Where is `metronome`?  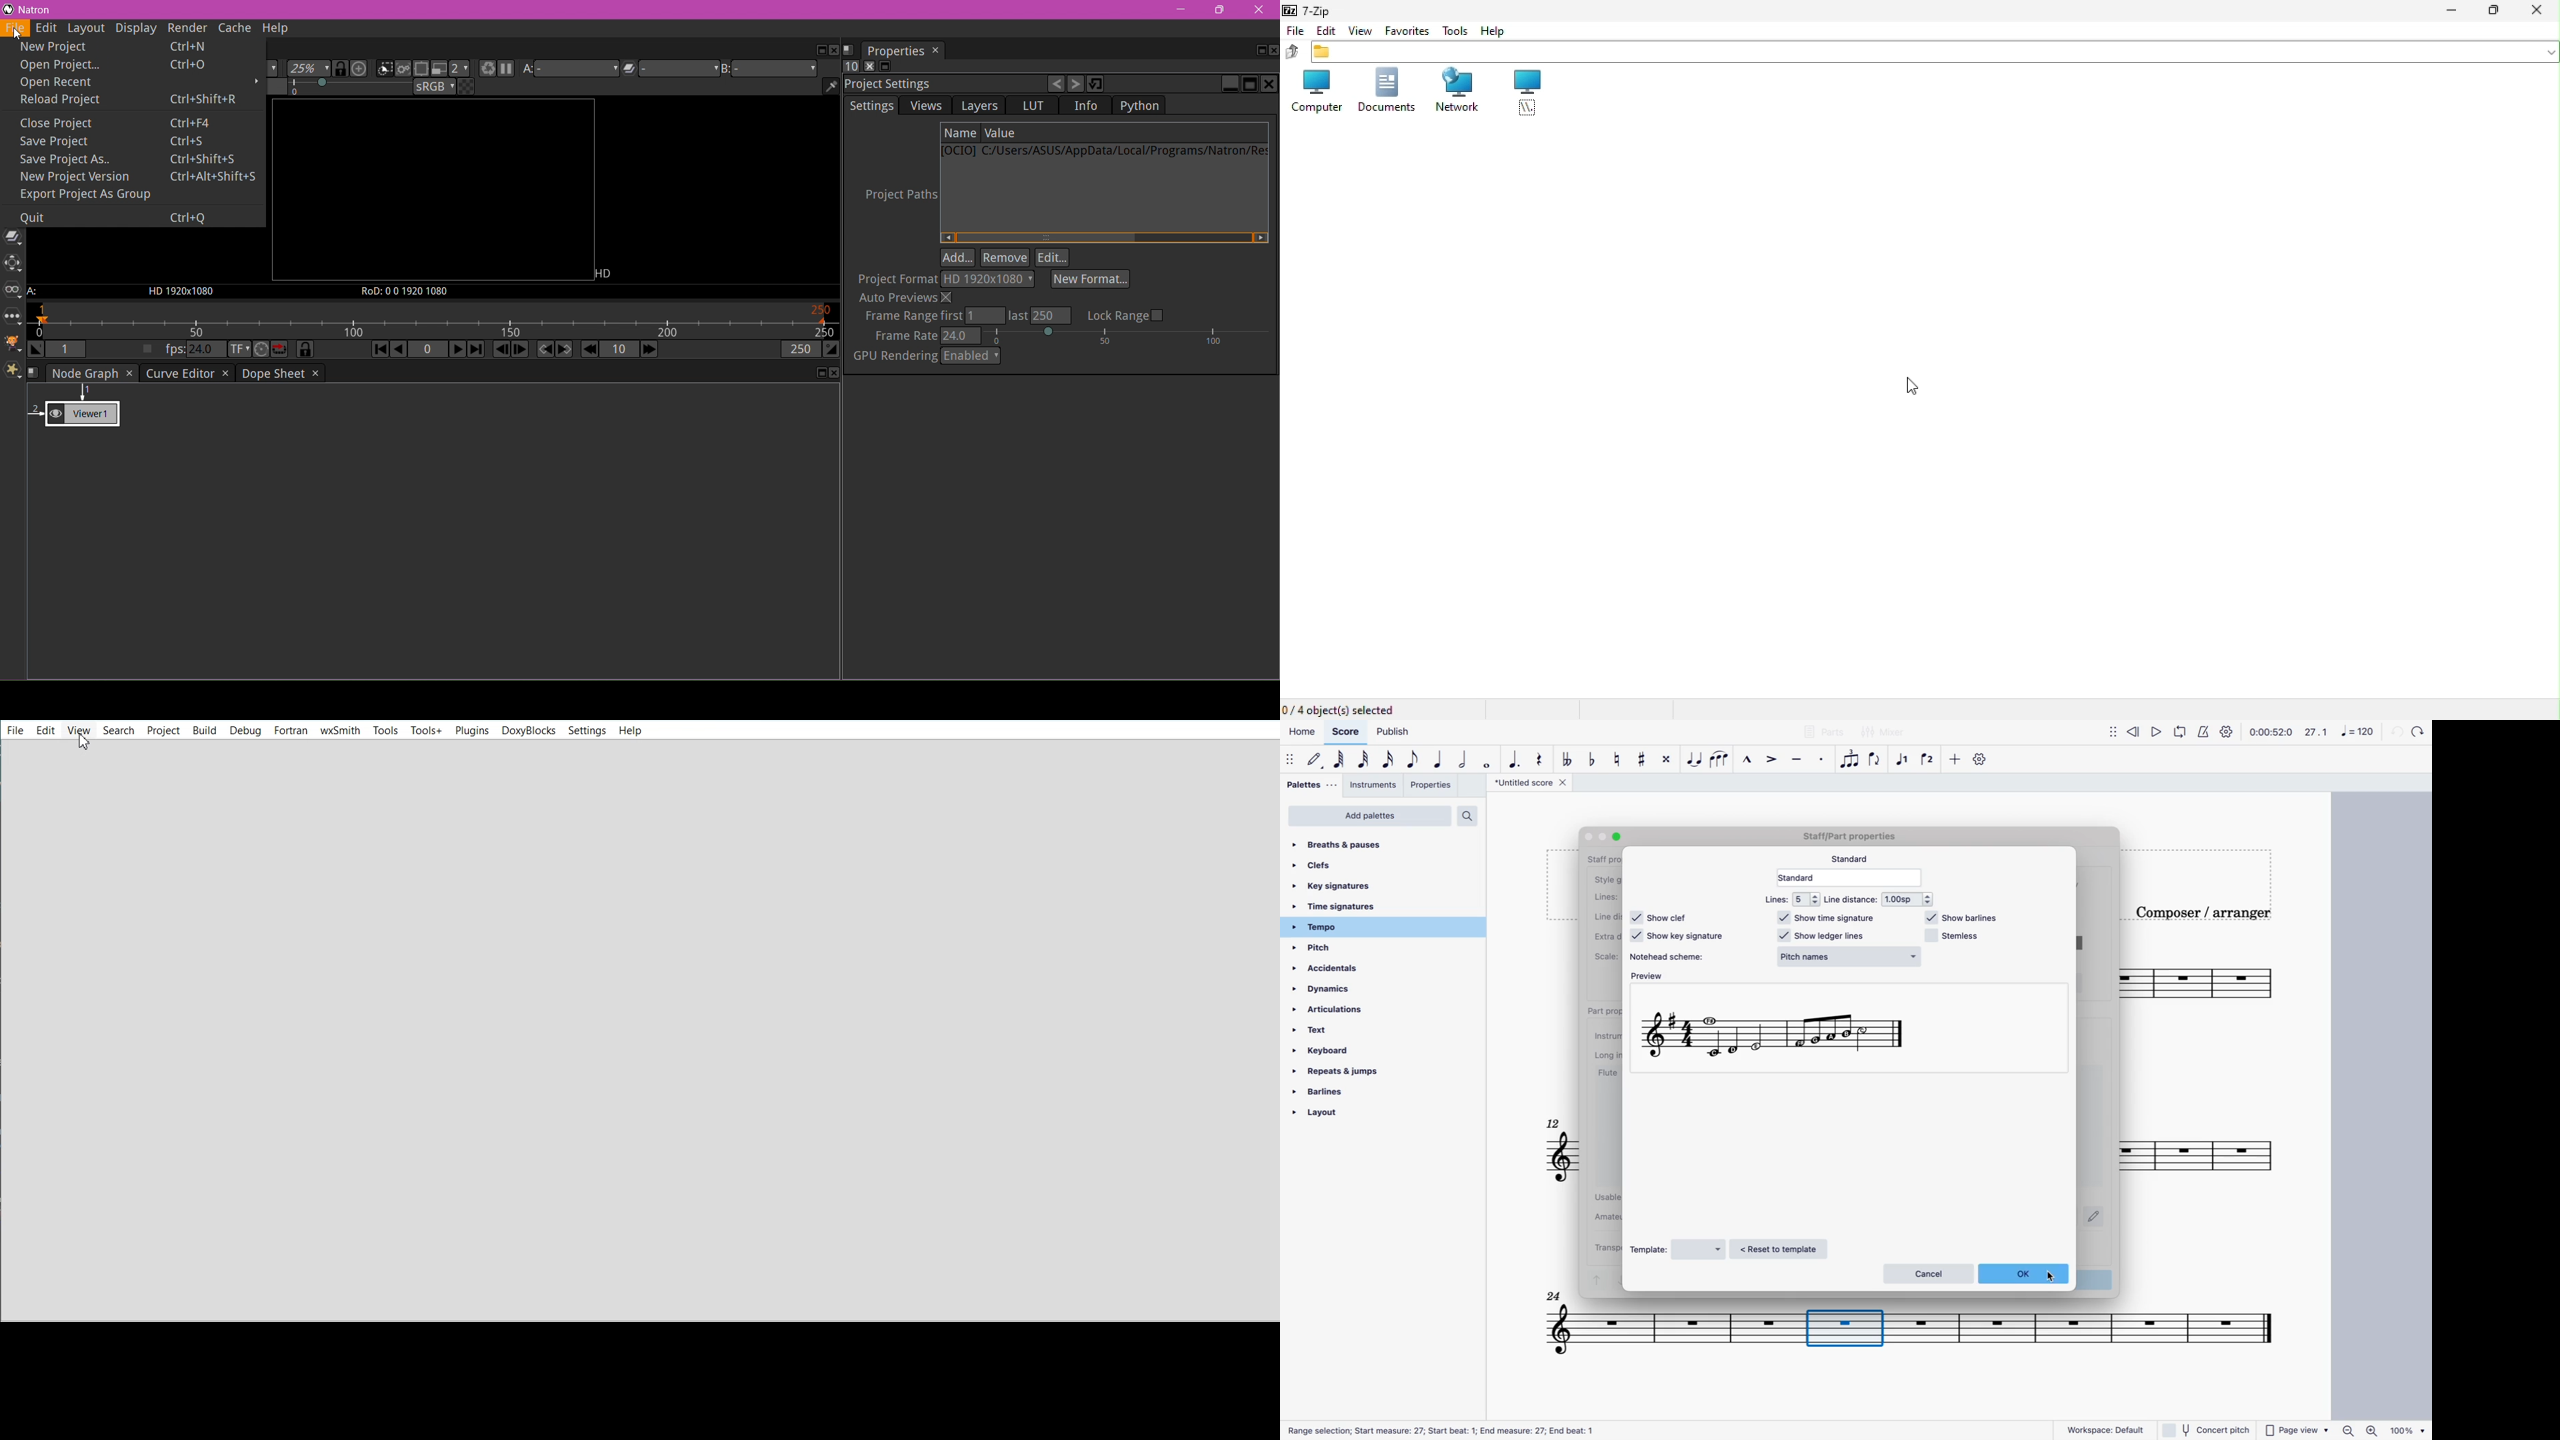
metronome is located at coordinates (2206, 731).